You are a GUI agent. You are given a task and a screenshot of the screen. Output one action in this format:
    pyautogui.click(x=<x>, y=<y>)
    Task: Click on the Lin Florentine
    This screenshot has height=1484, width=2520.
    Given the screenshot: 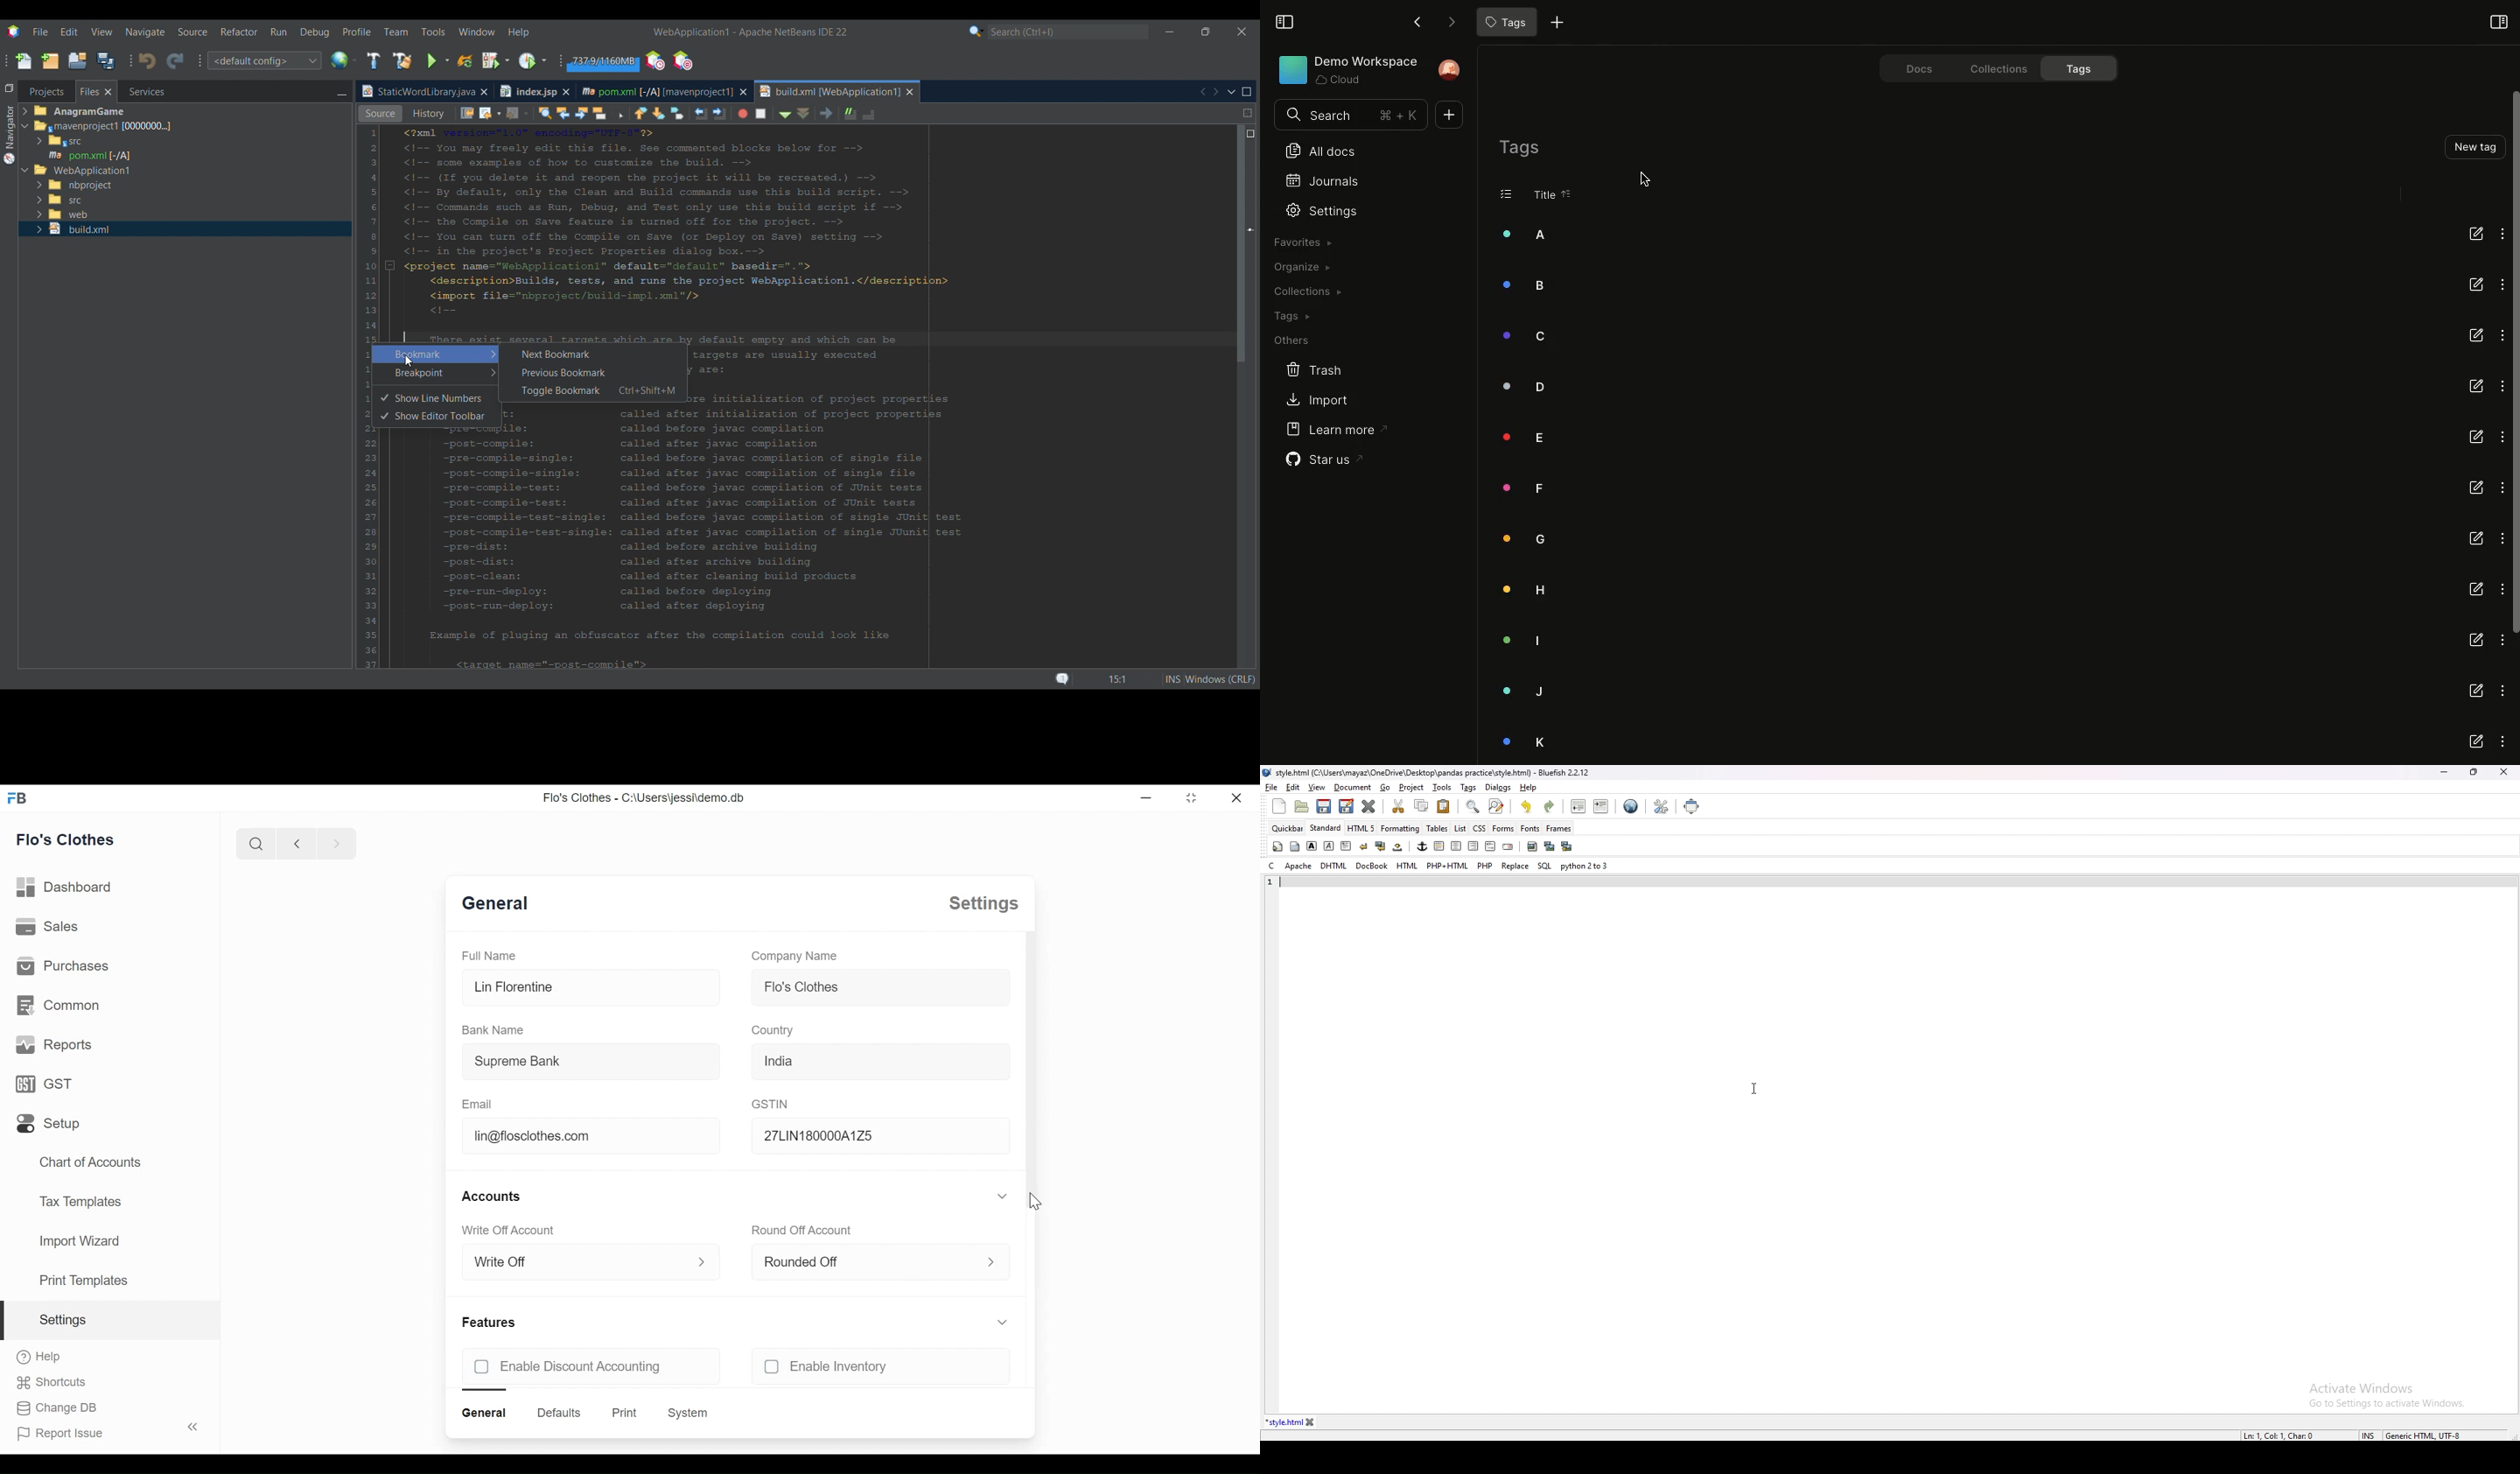 What is the action you would take?
    pyautogui.click(x=591, y=988)
    